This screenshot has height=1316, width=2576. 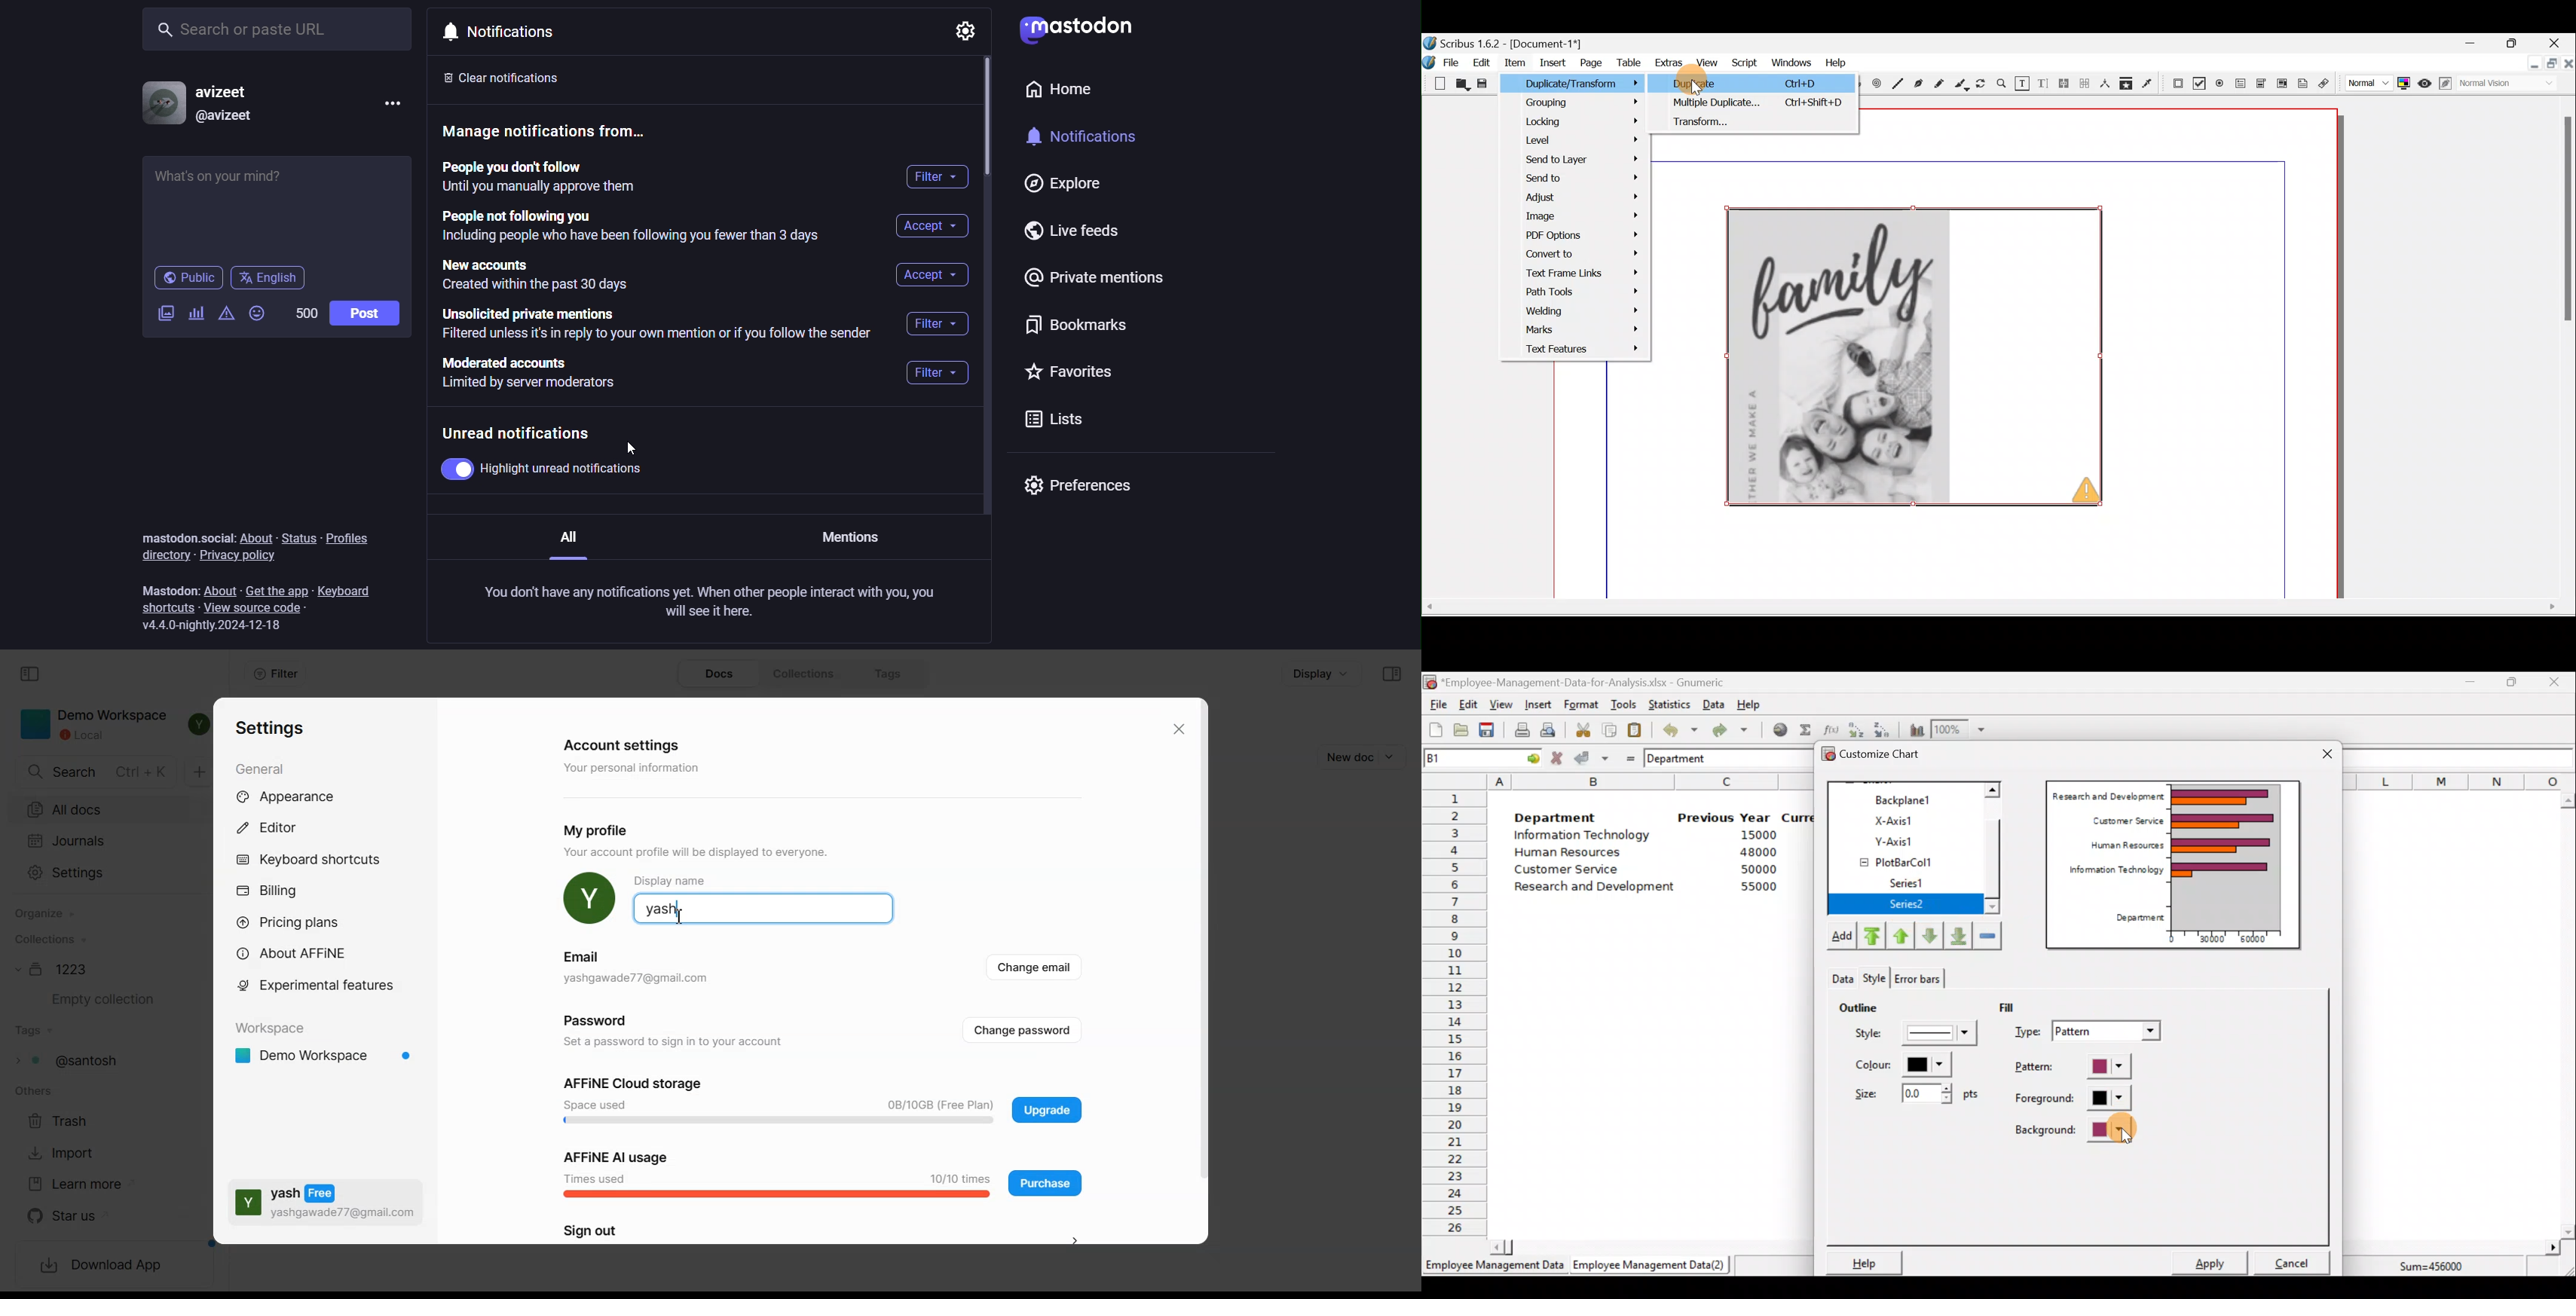 I want to click on add image, so click(x=167, y=313).